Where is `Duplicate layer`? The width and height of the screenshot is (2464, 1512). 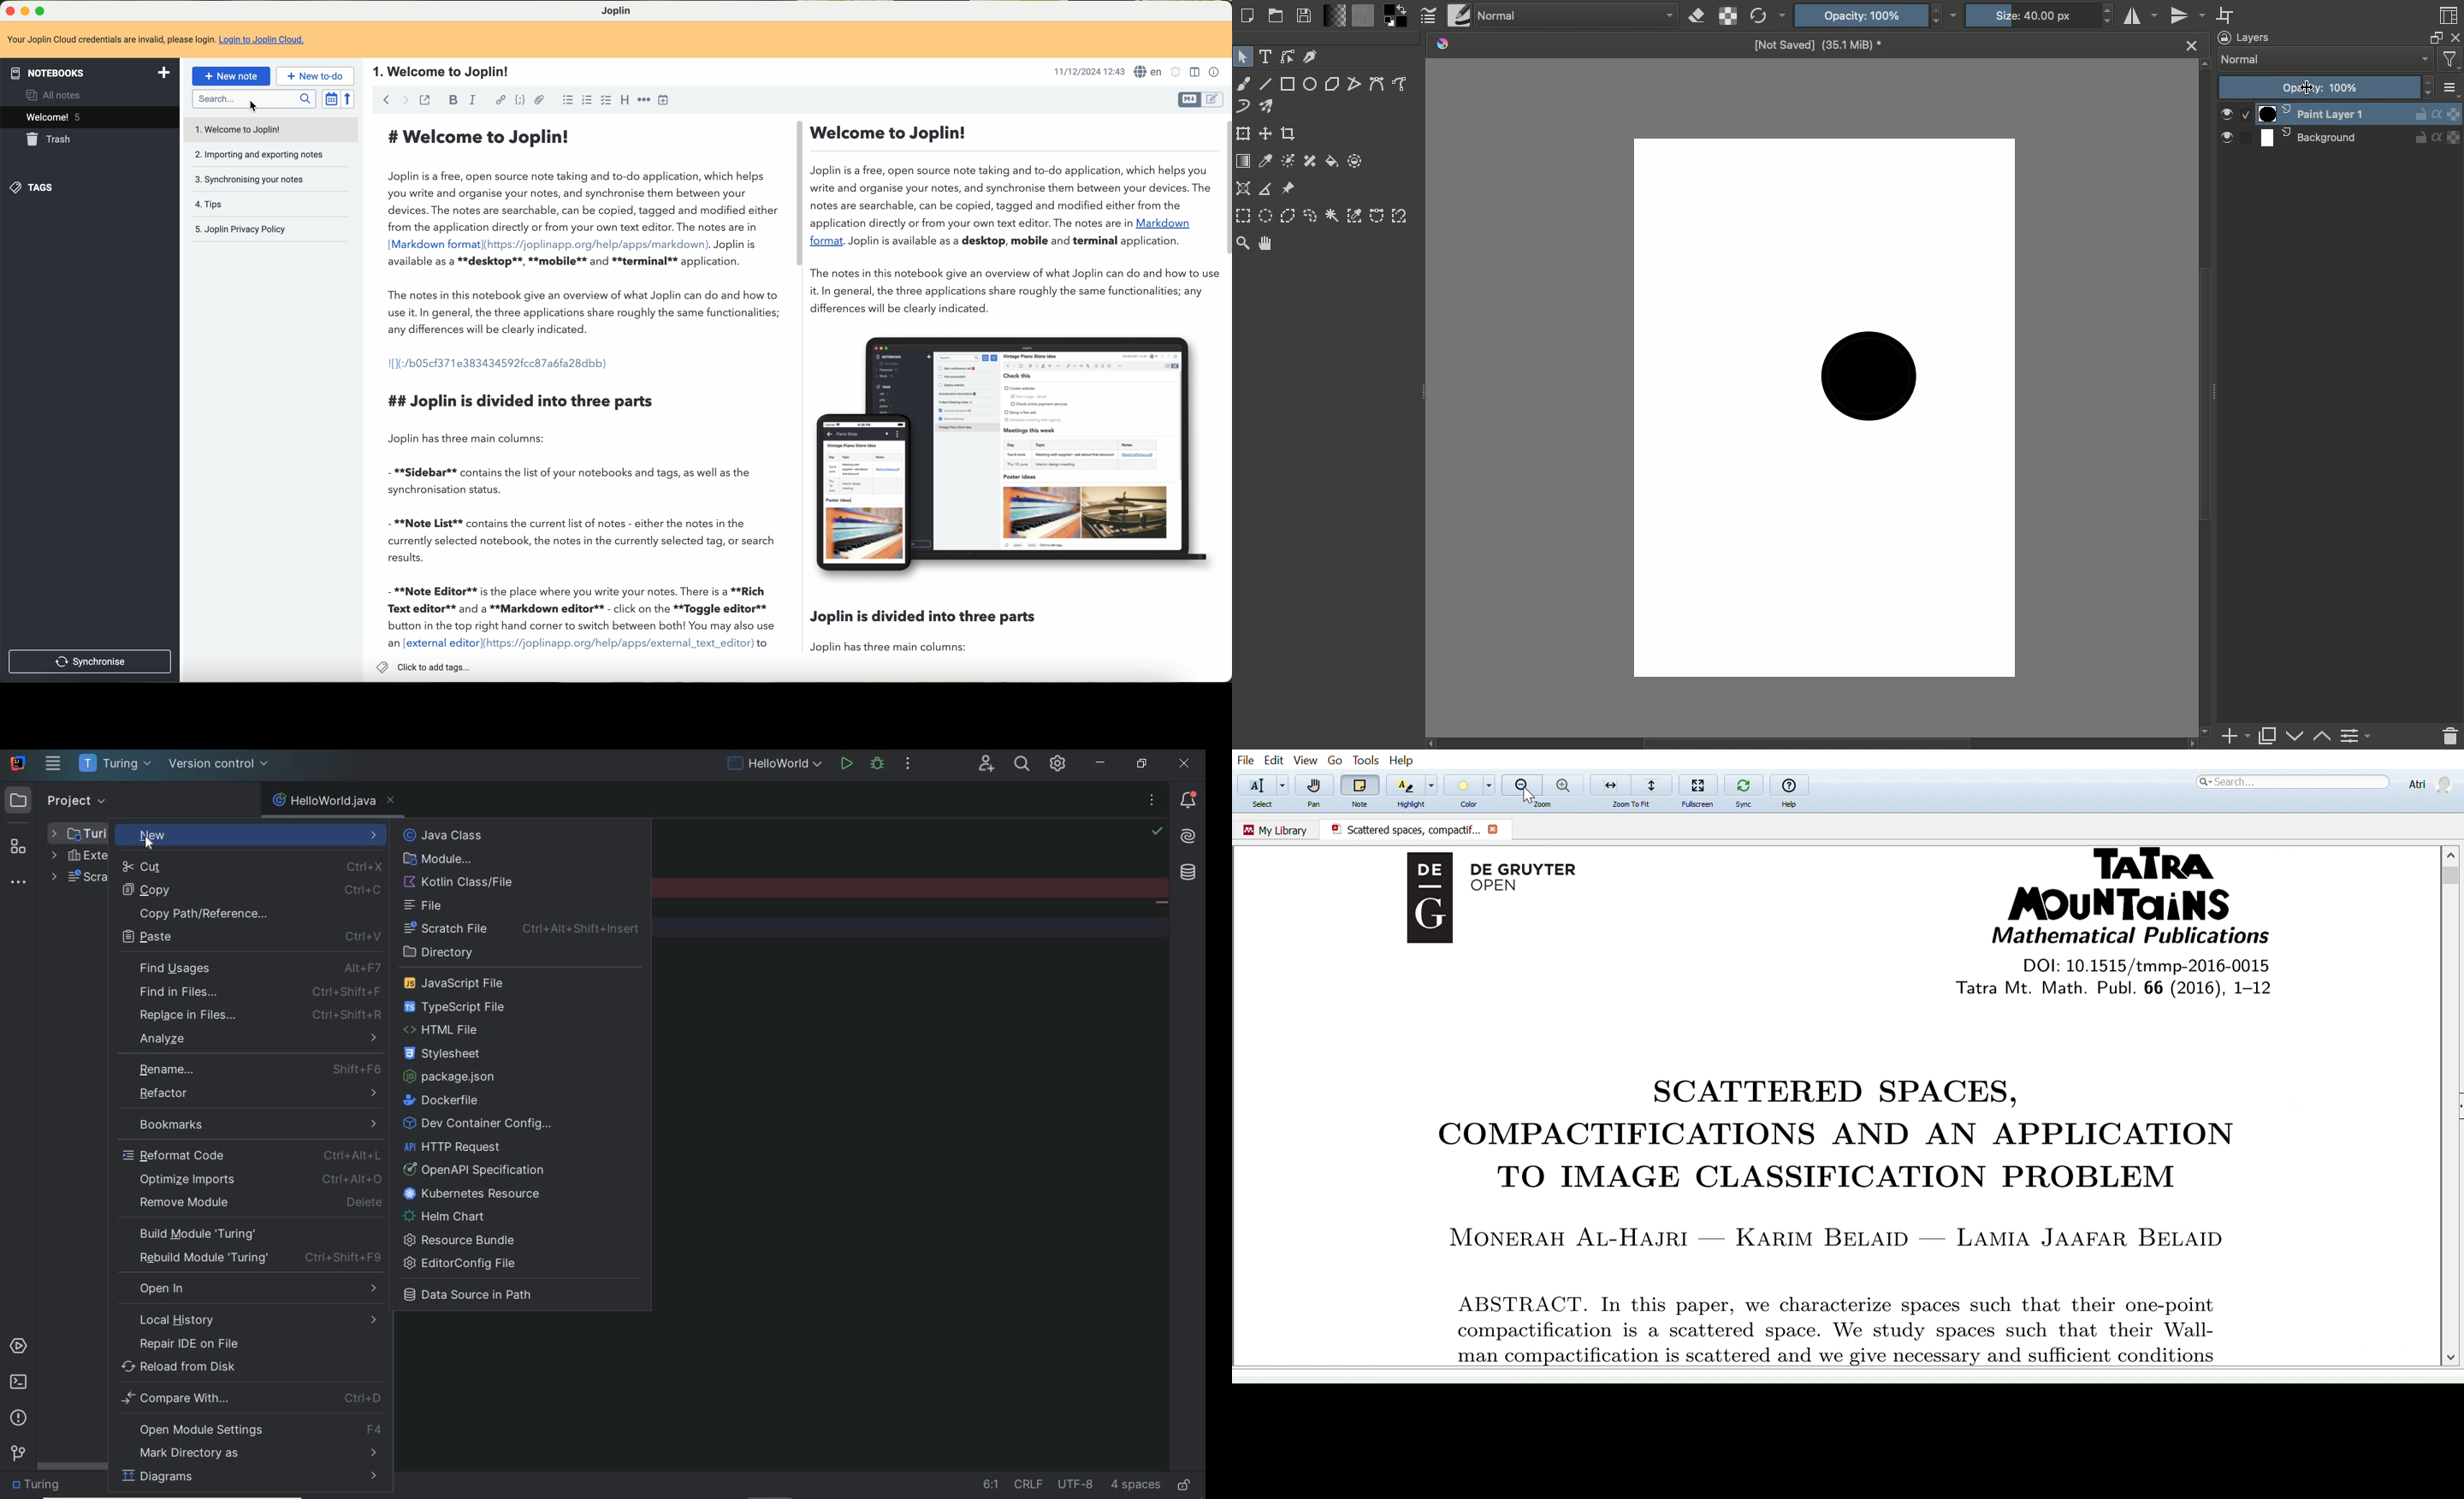 Duplicate layer is located at coordinates (2268, 737).